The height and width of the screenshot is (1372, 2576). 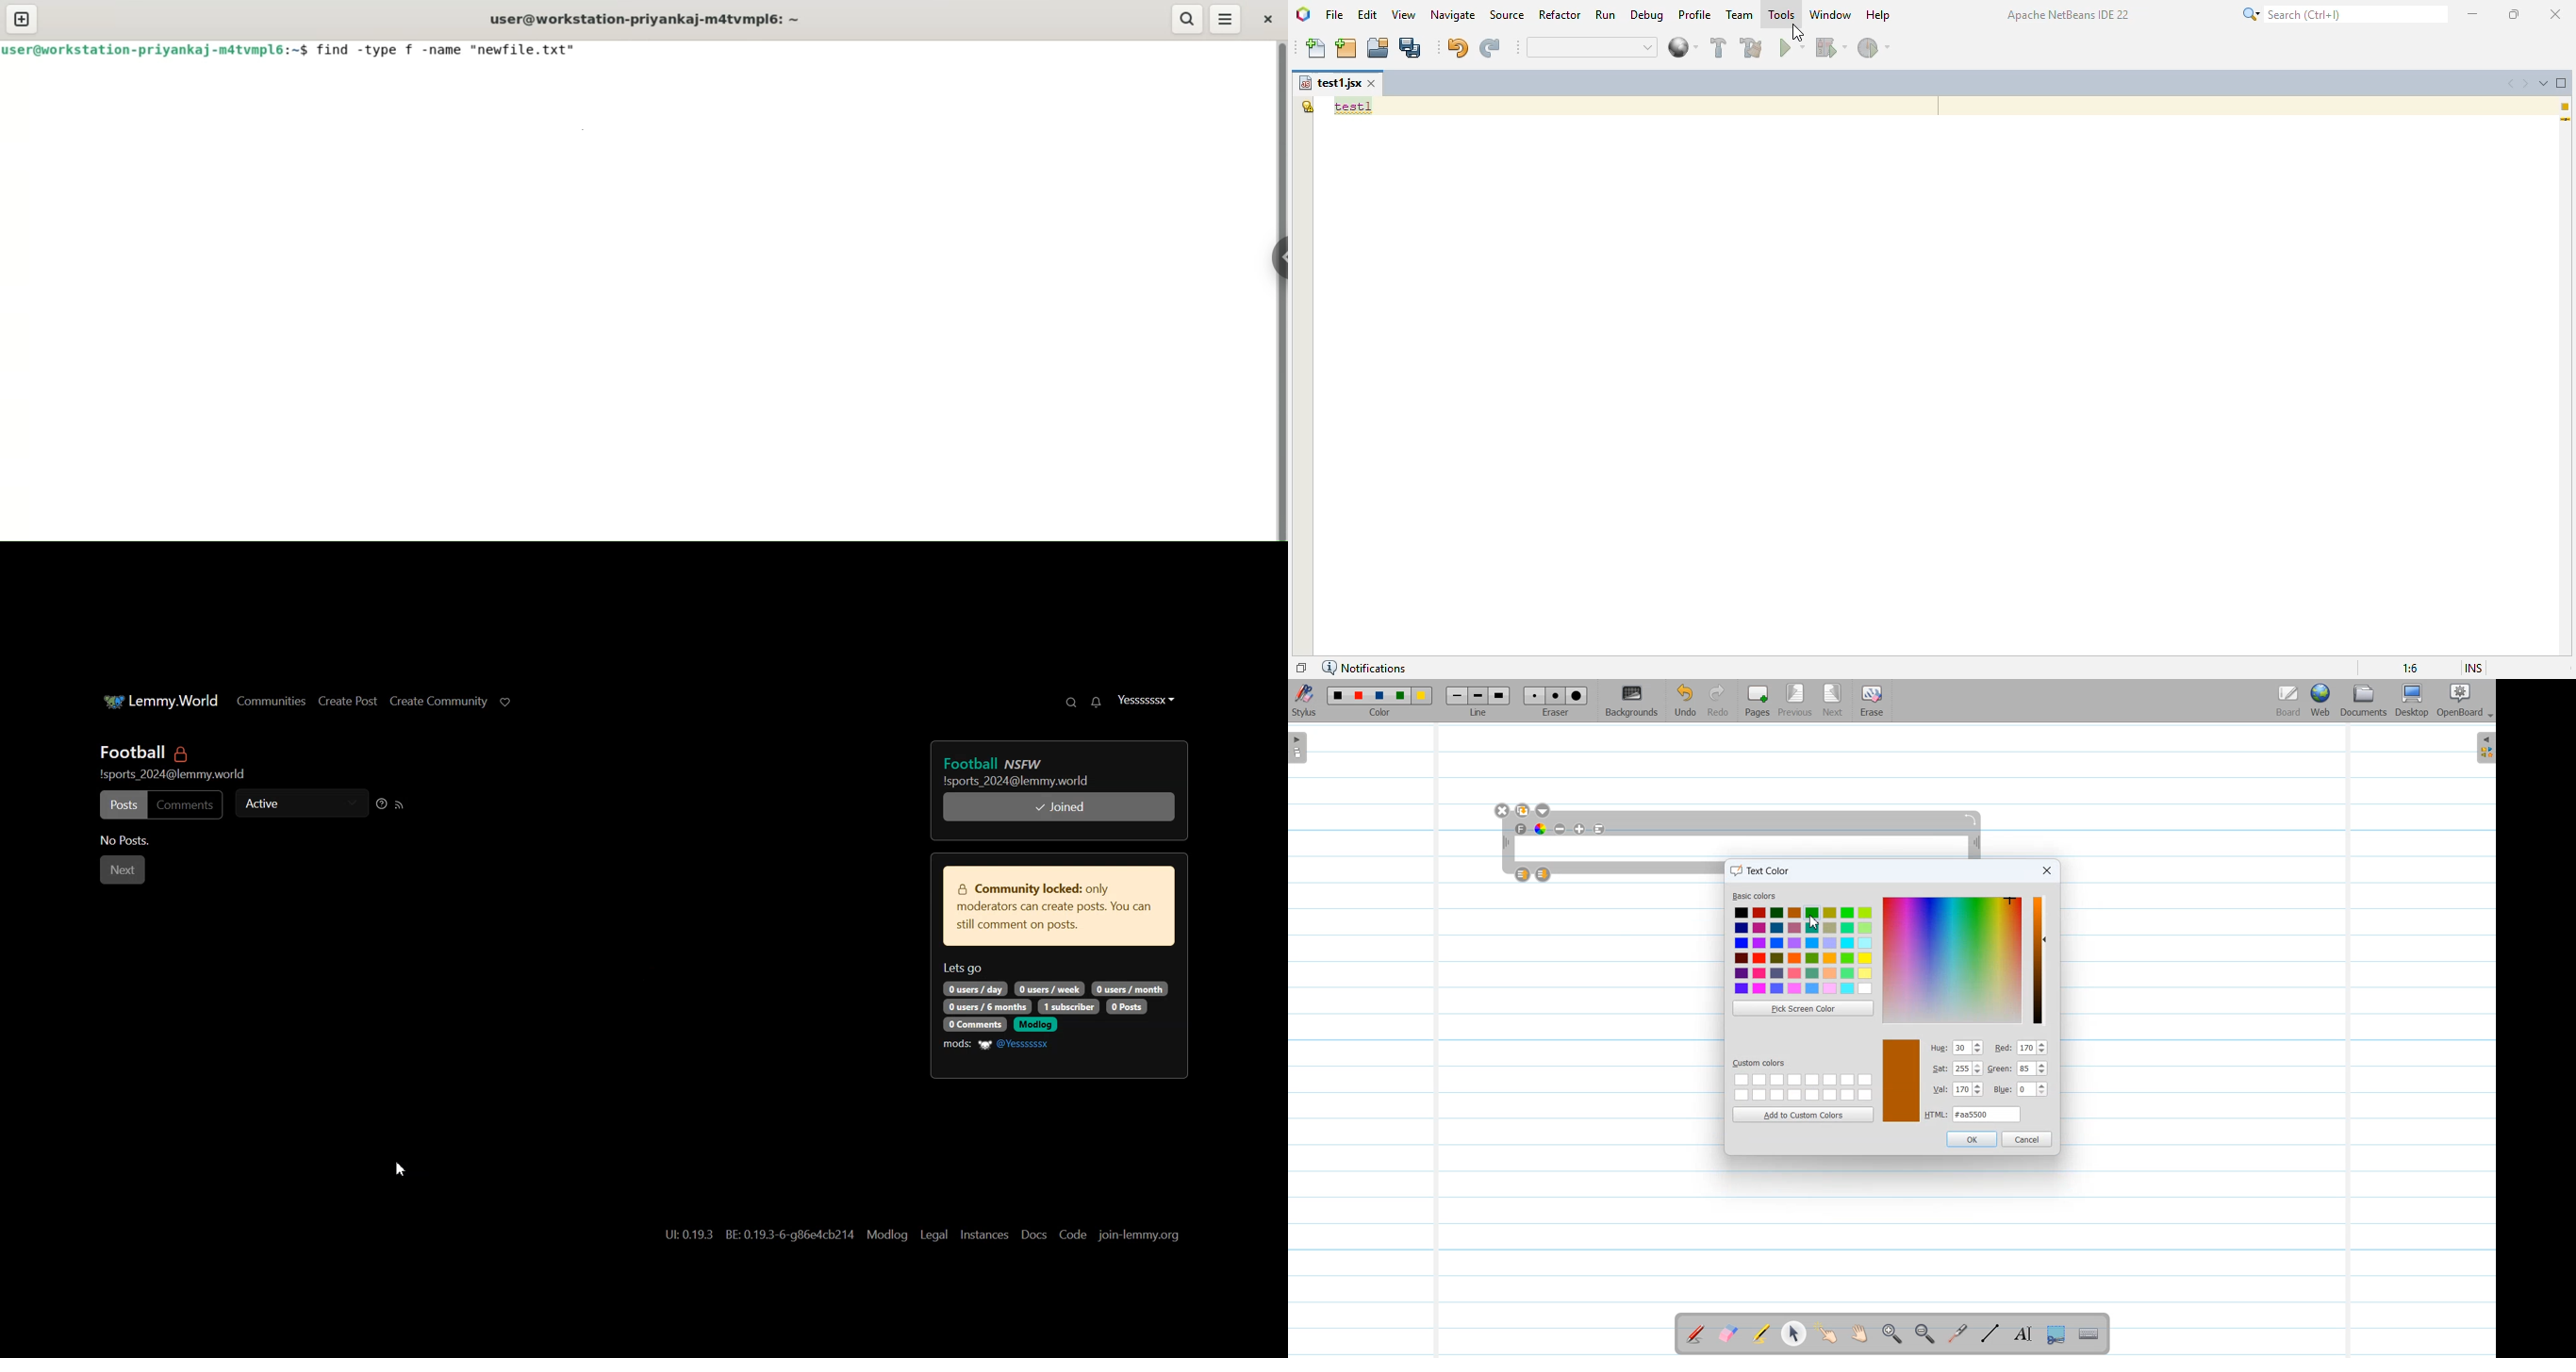 I want to click on Post, so click(x=1034, y=769).